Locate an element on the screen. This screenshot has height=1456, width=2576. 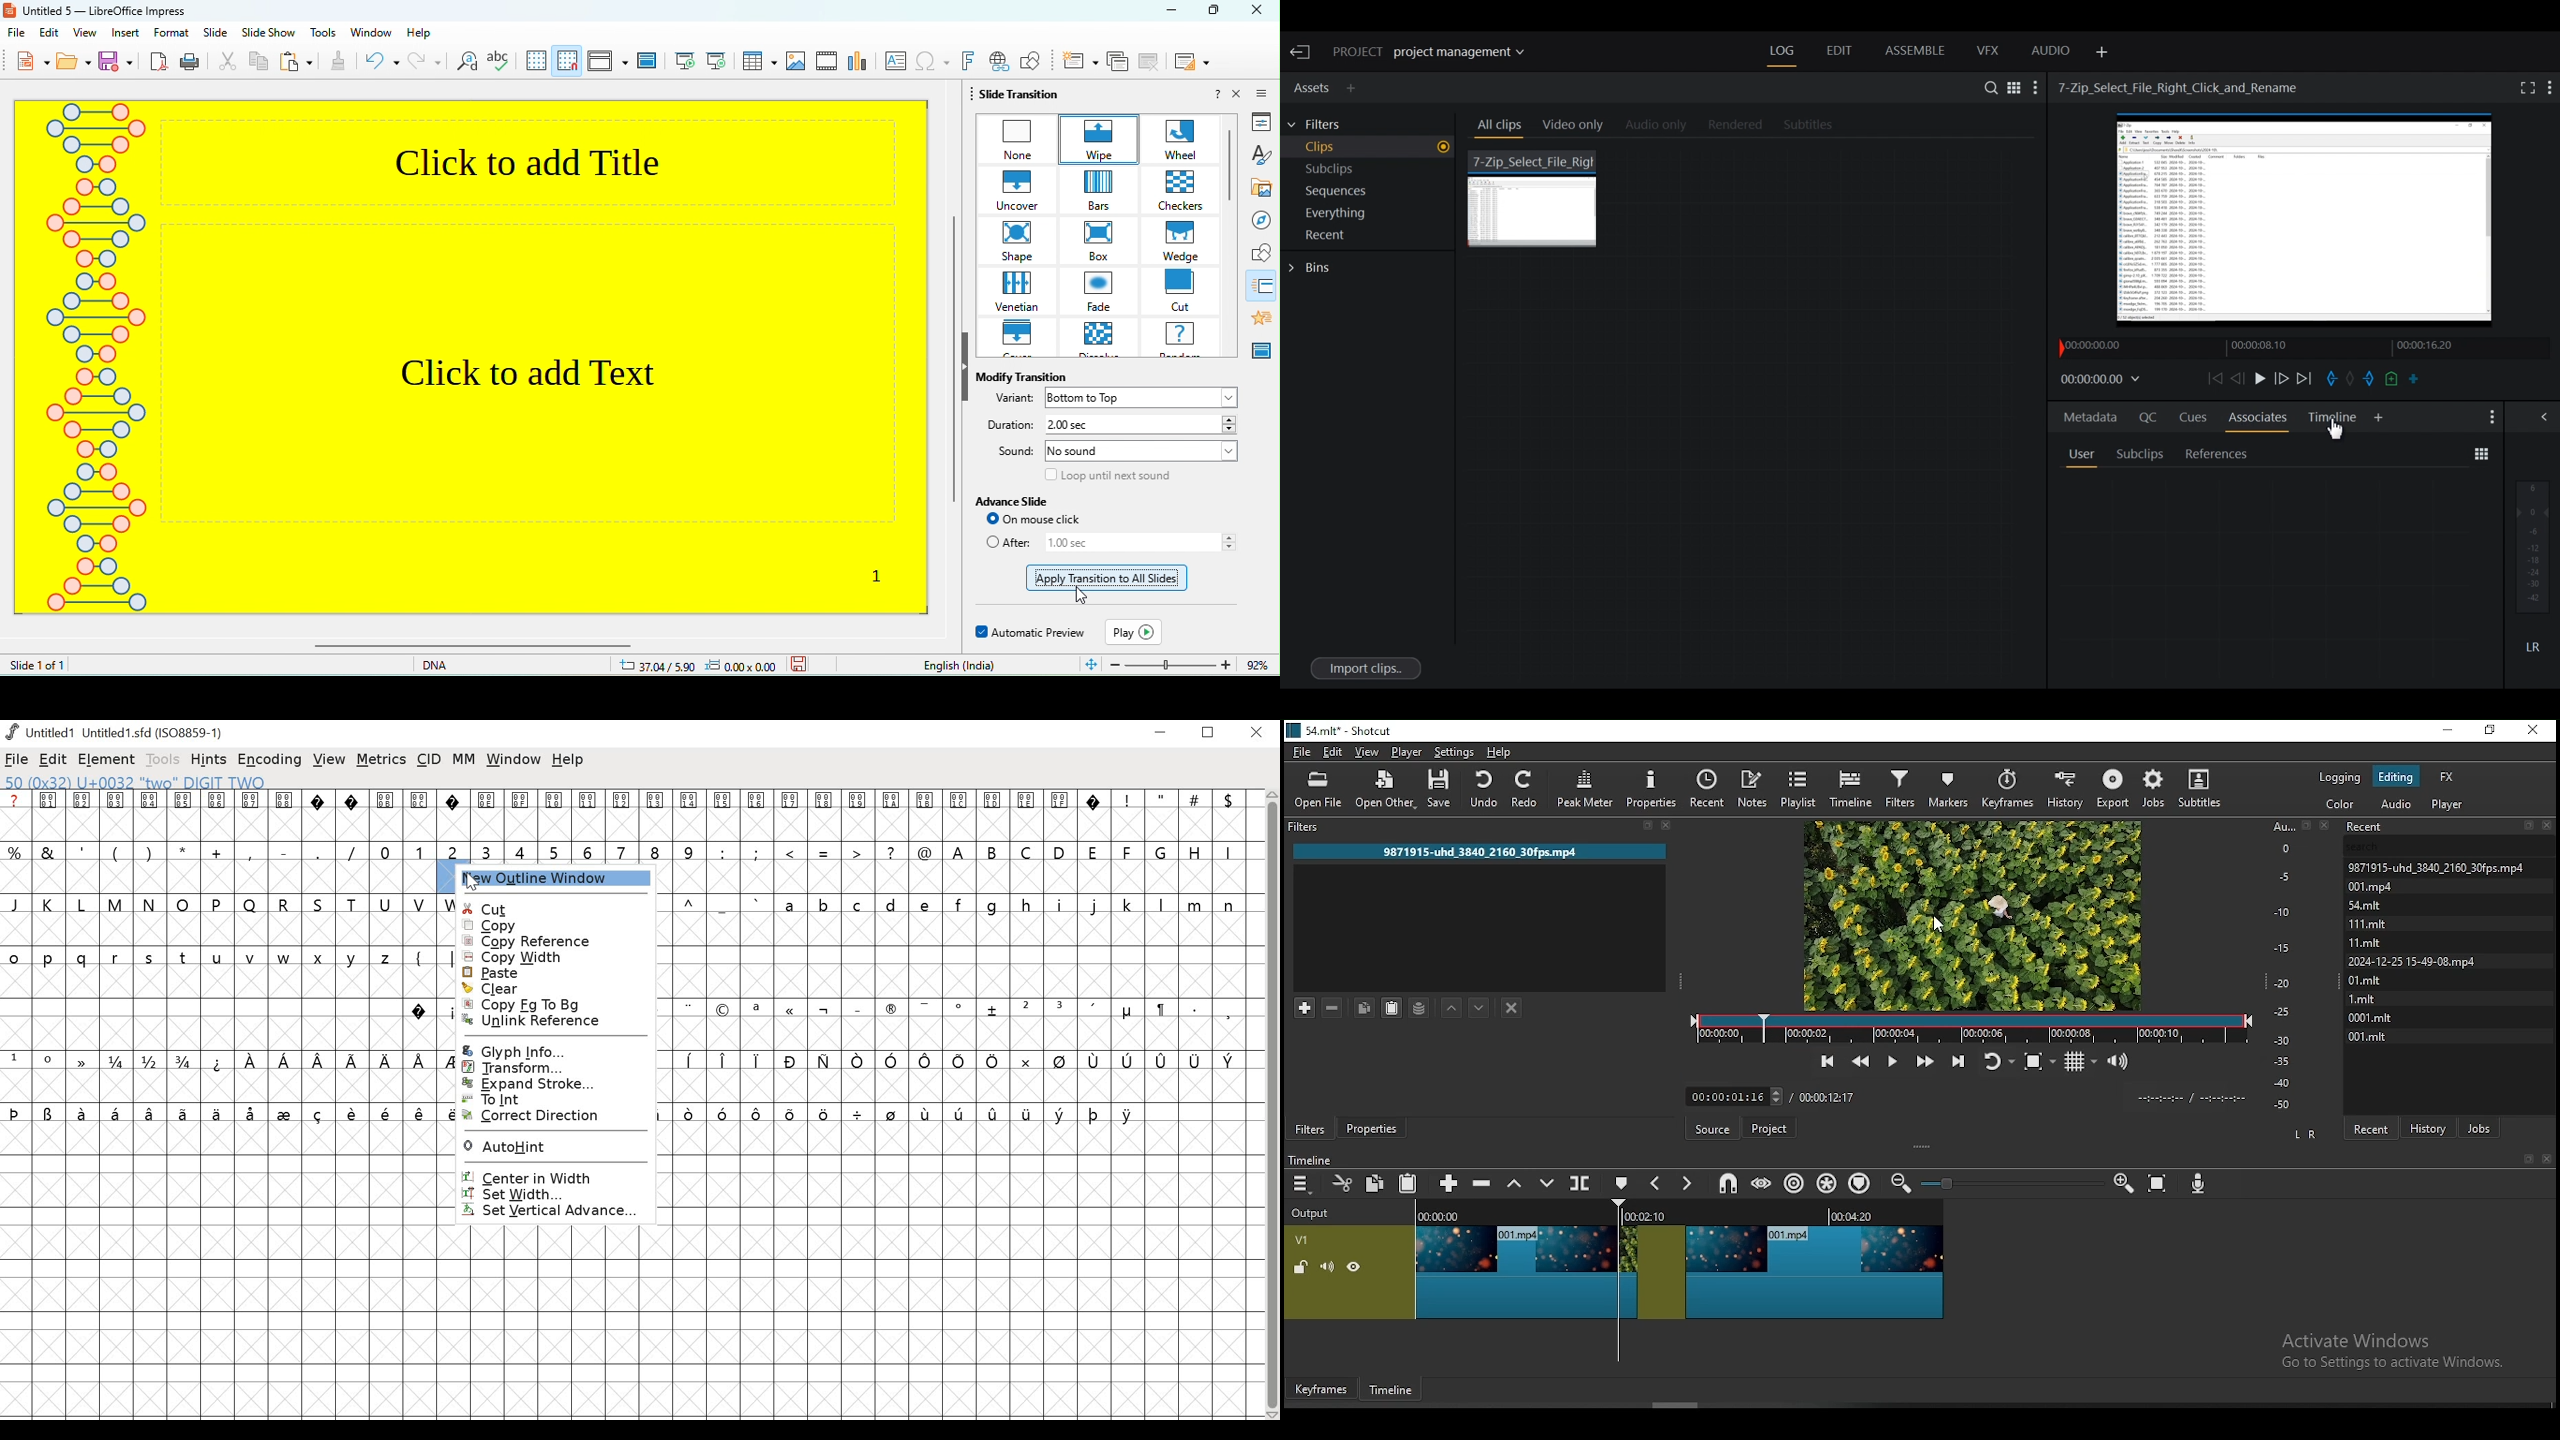
minimize is located at coordinates (1161, 734).